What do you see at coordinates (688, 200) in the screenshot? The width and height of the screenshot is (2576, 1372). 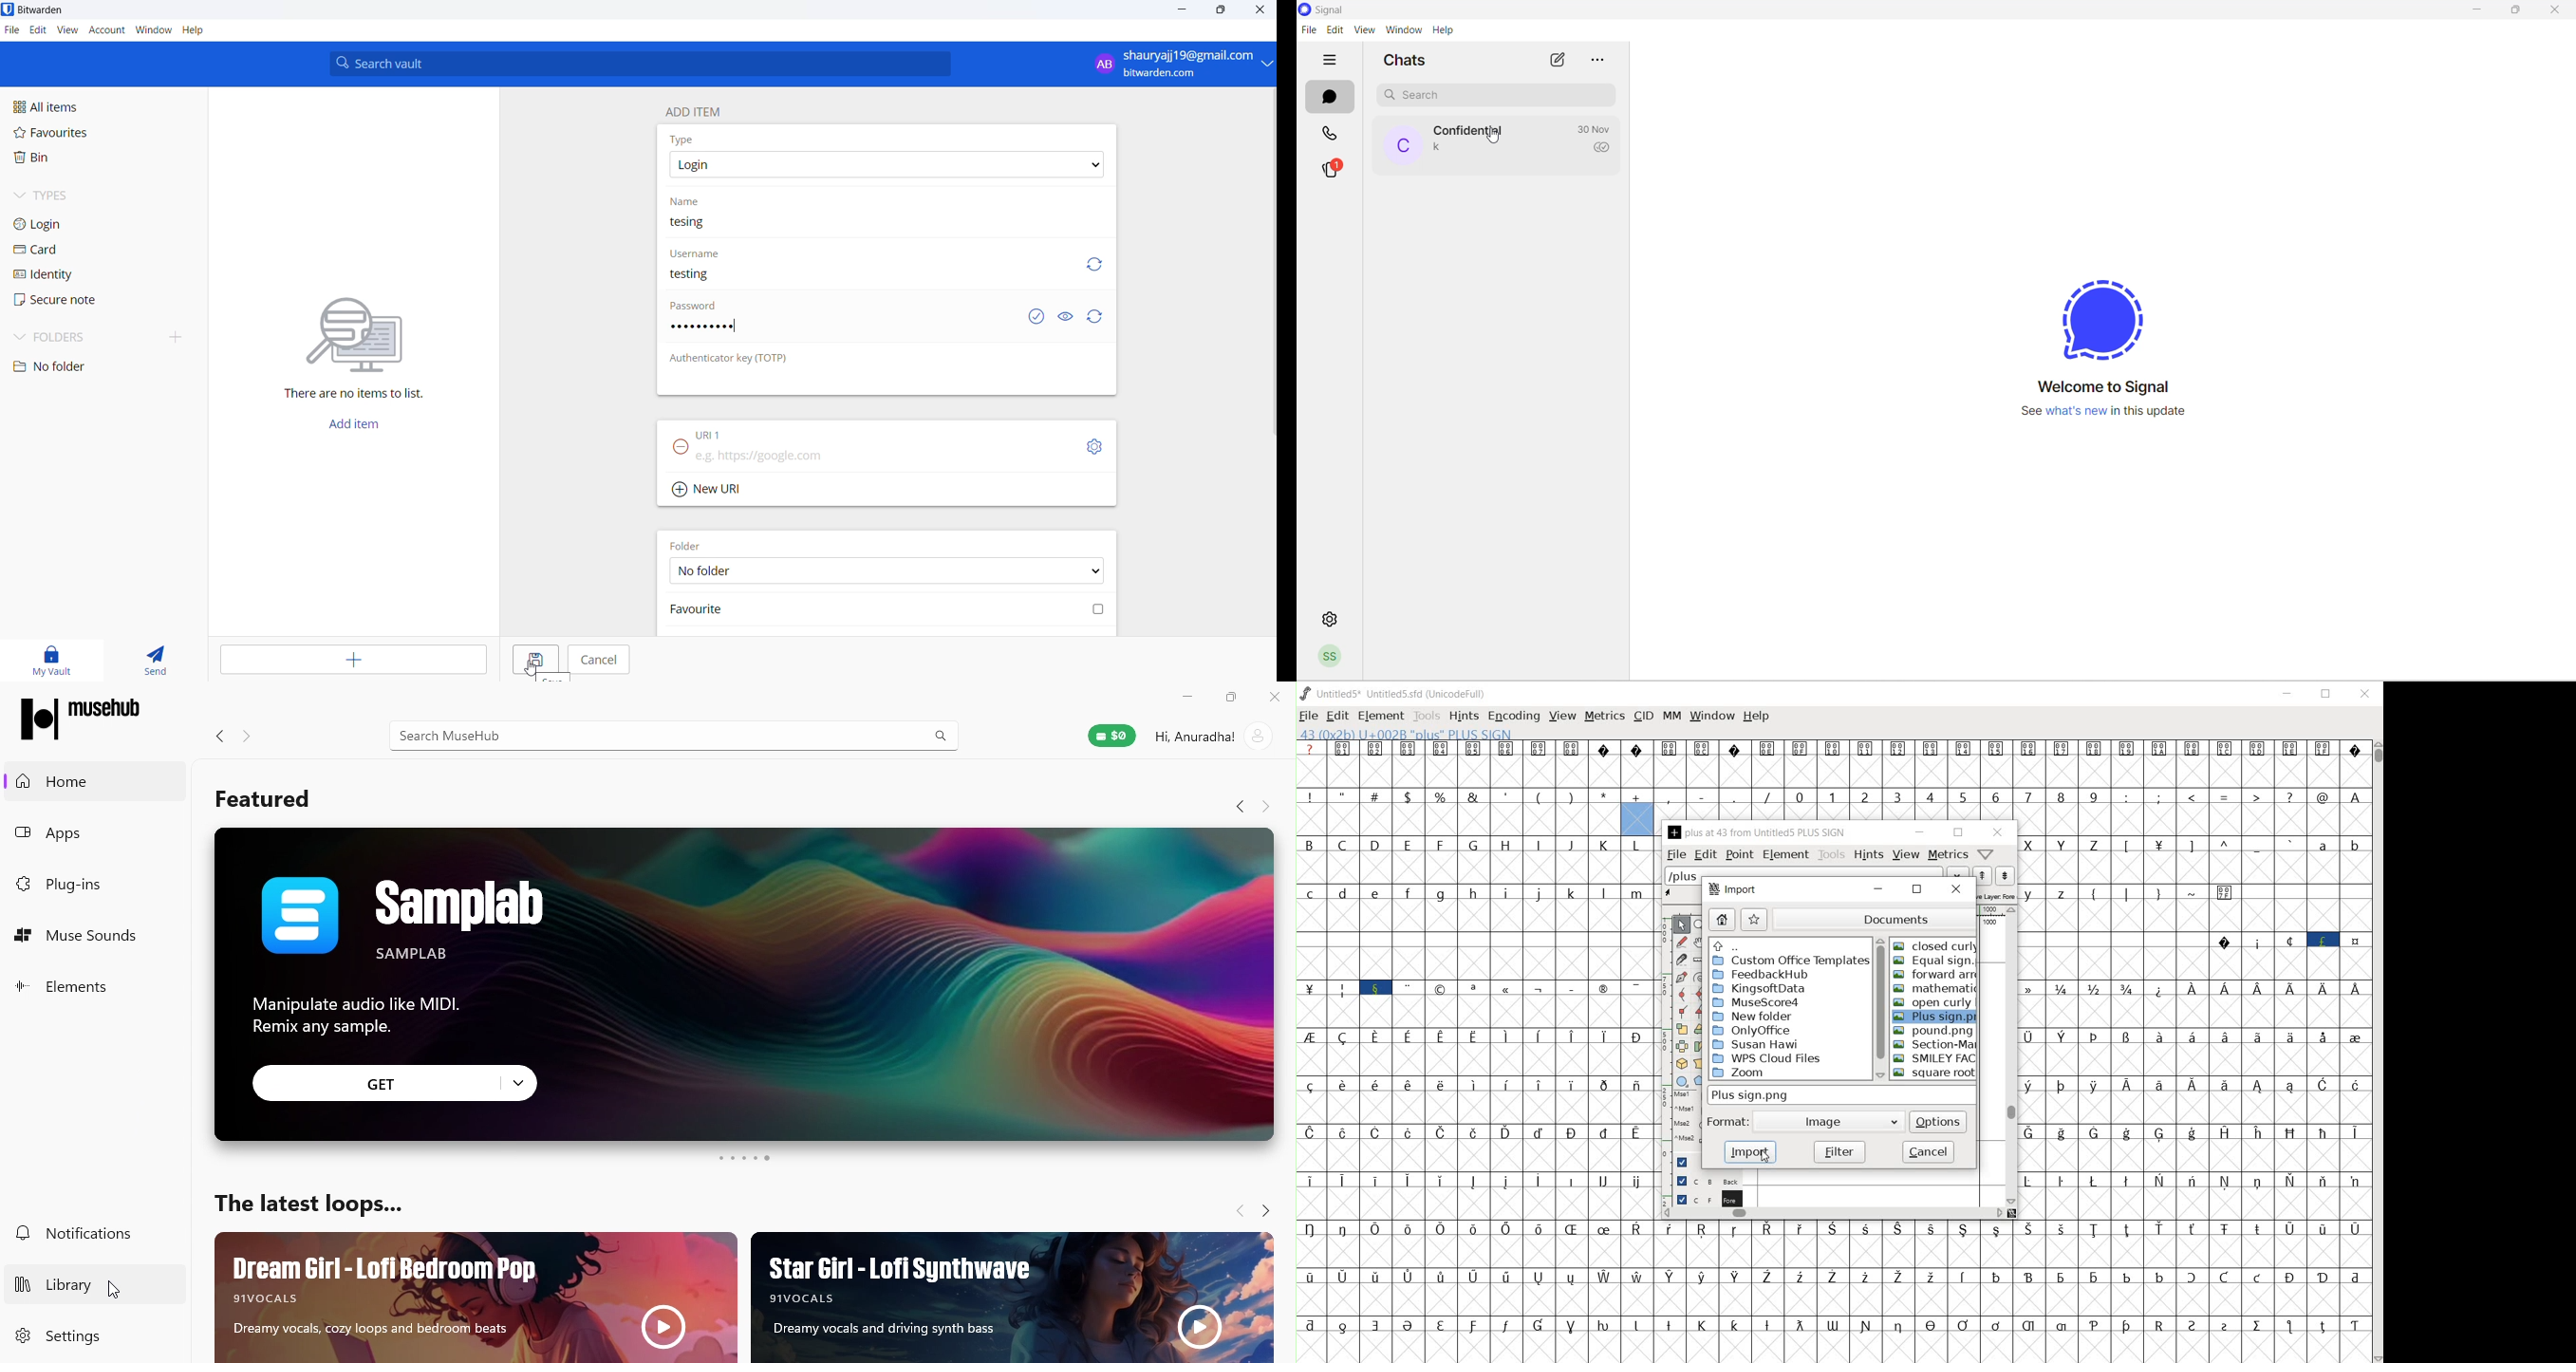 I see `Name` at bounding box center [688, 200].